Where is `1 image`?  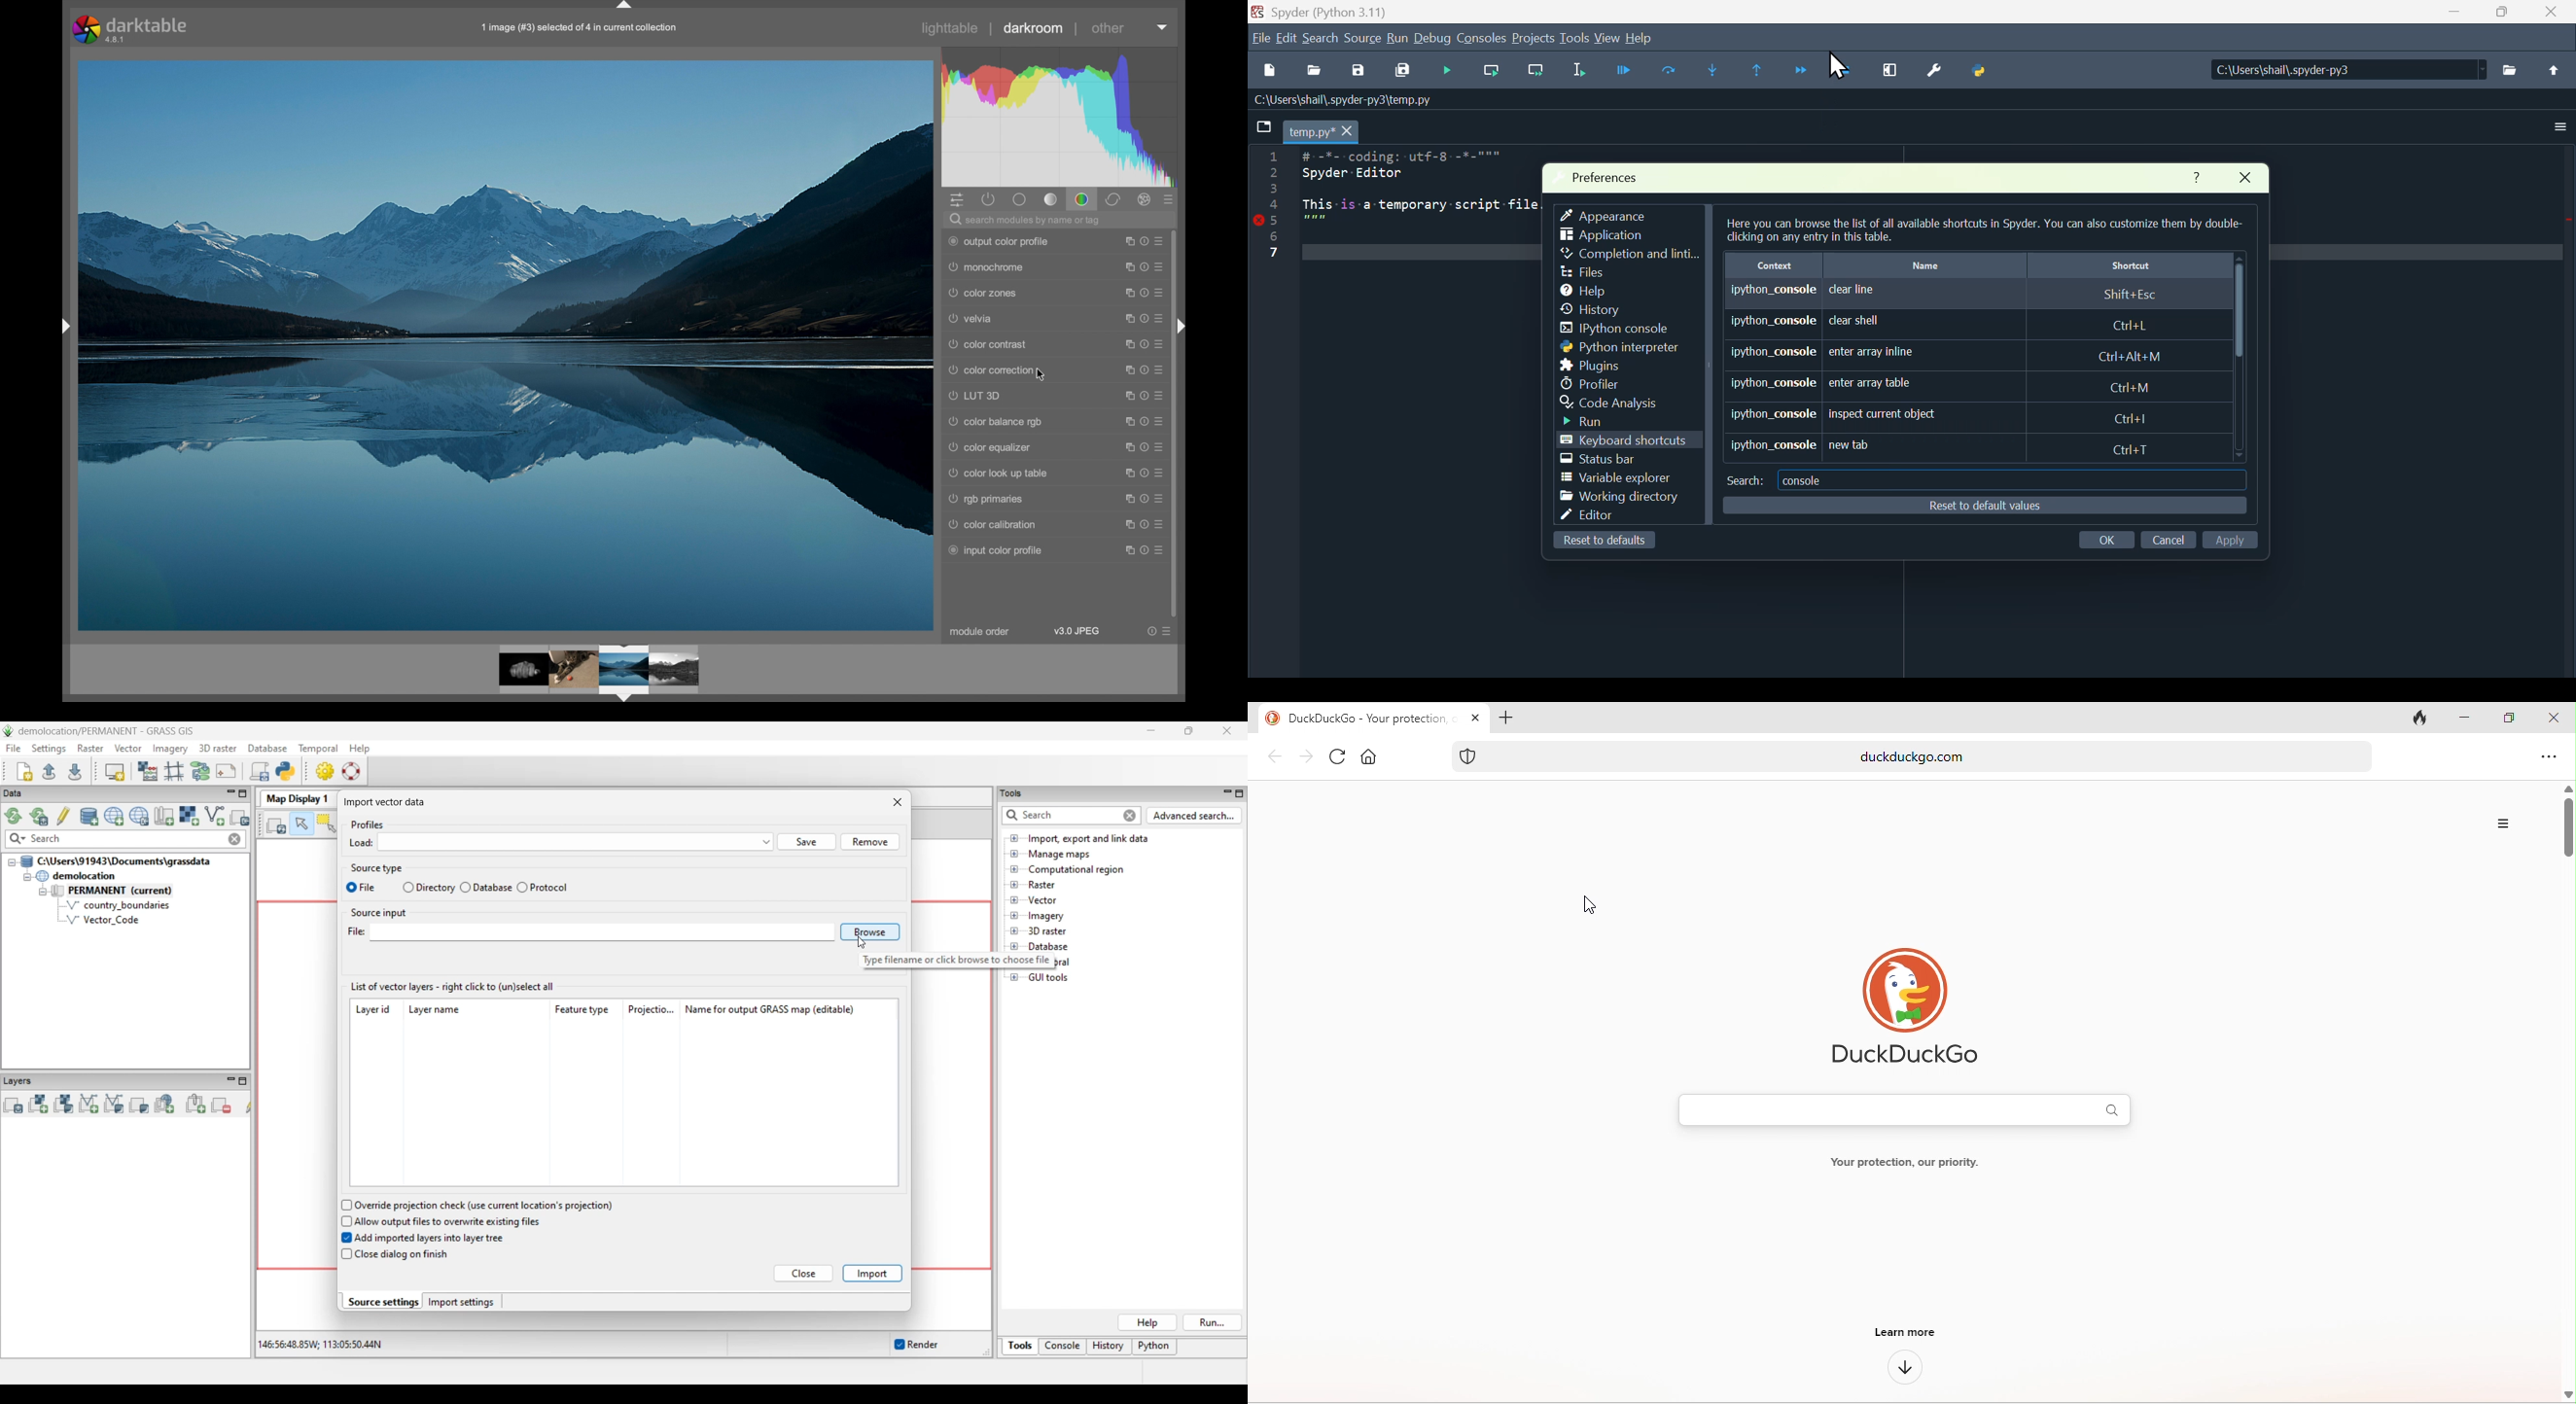
1 image is located at coordinates (581, 29).